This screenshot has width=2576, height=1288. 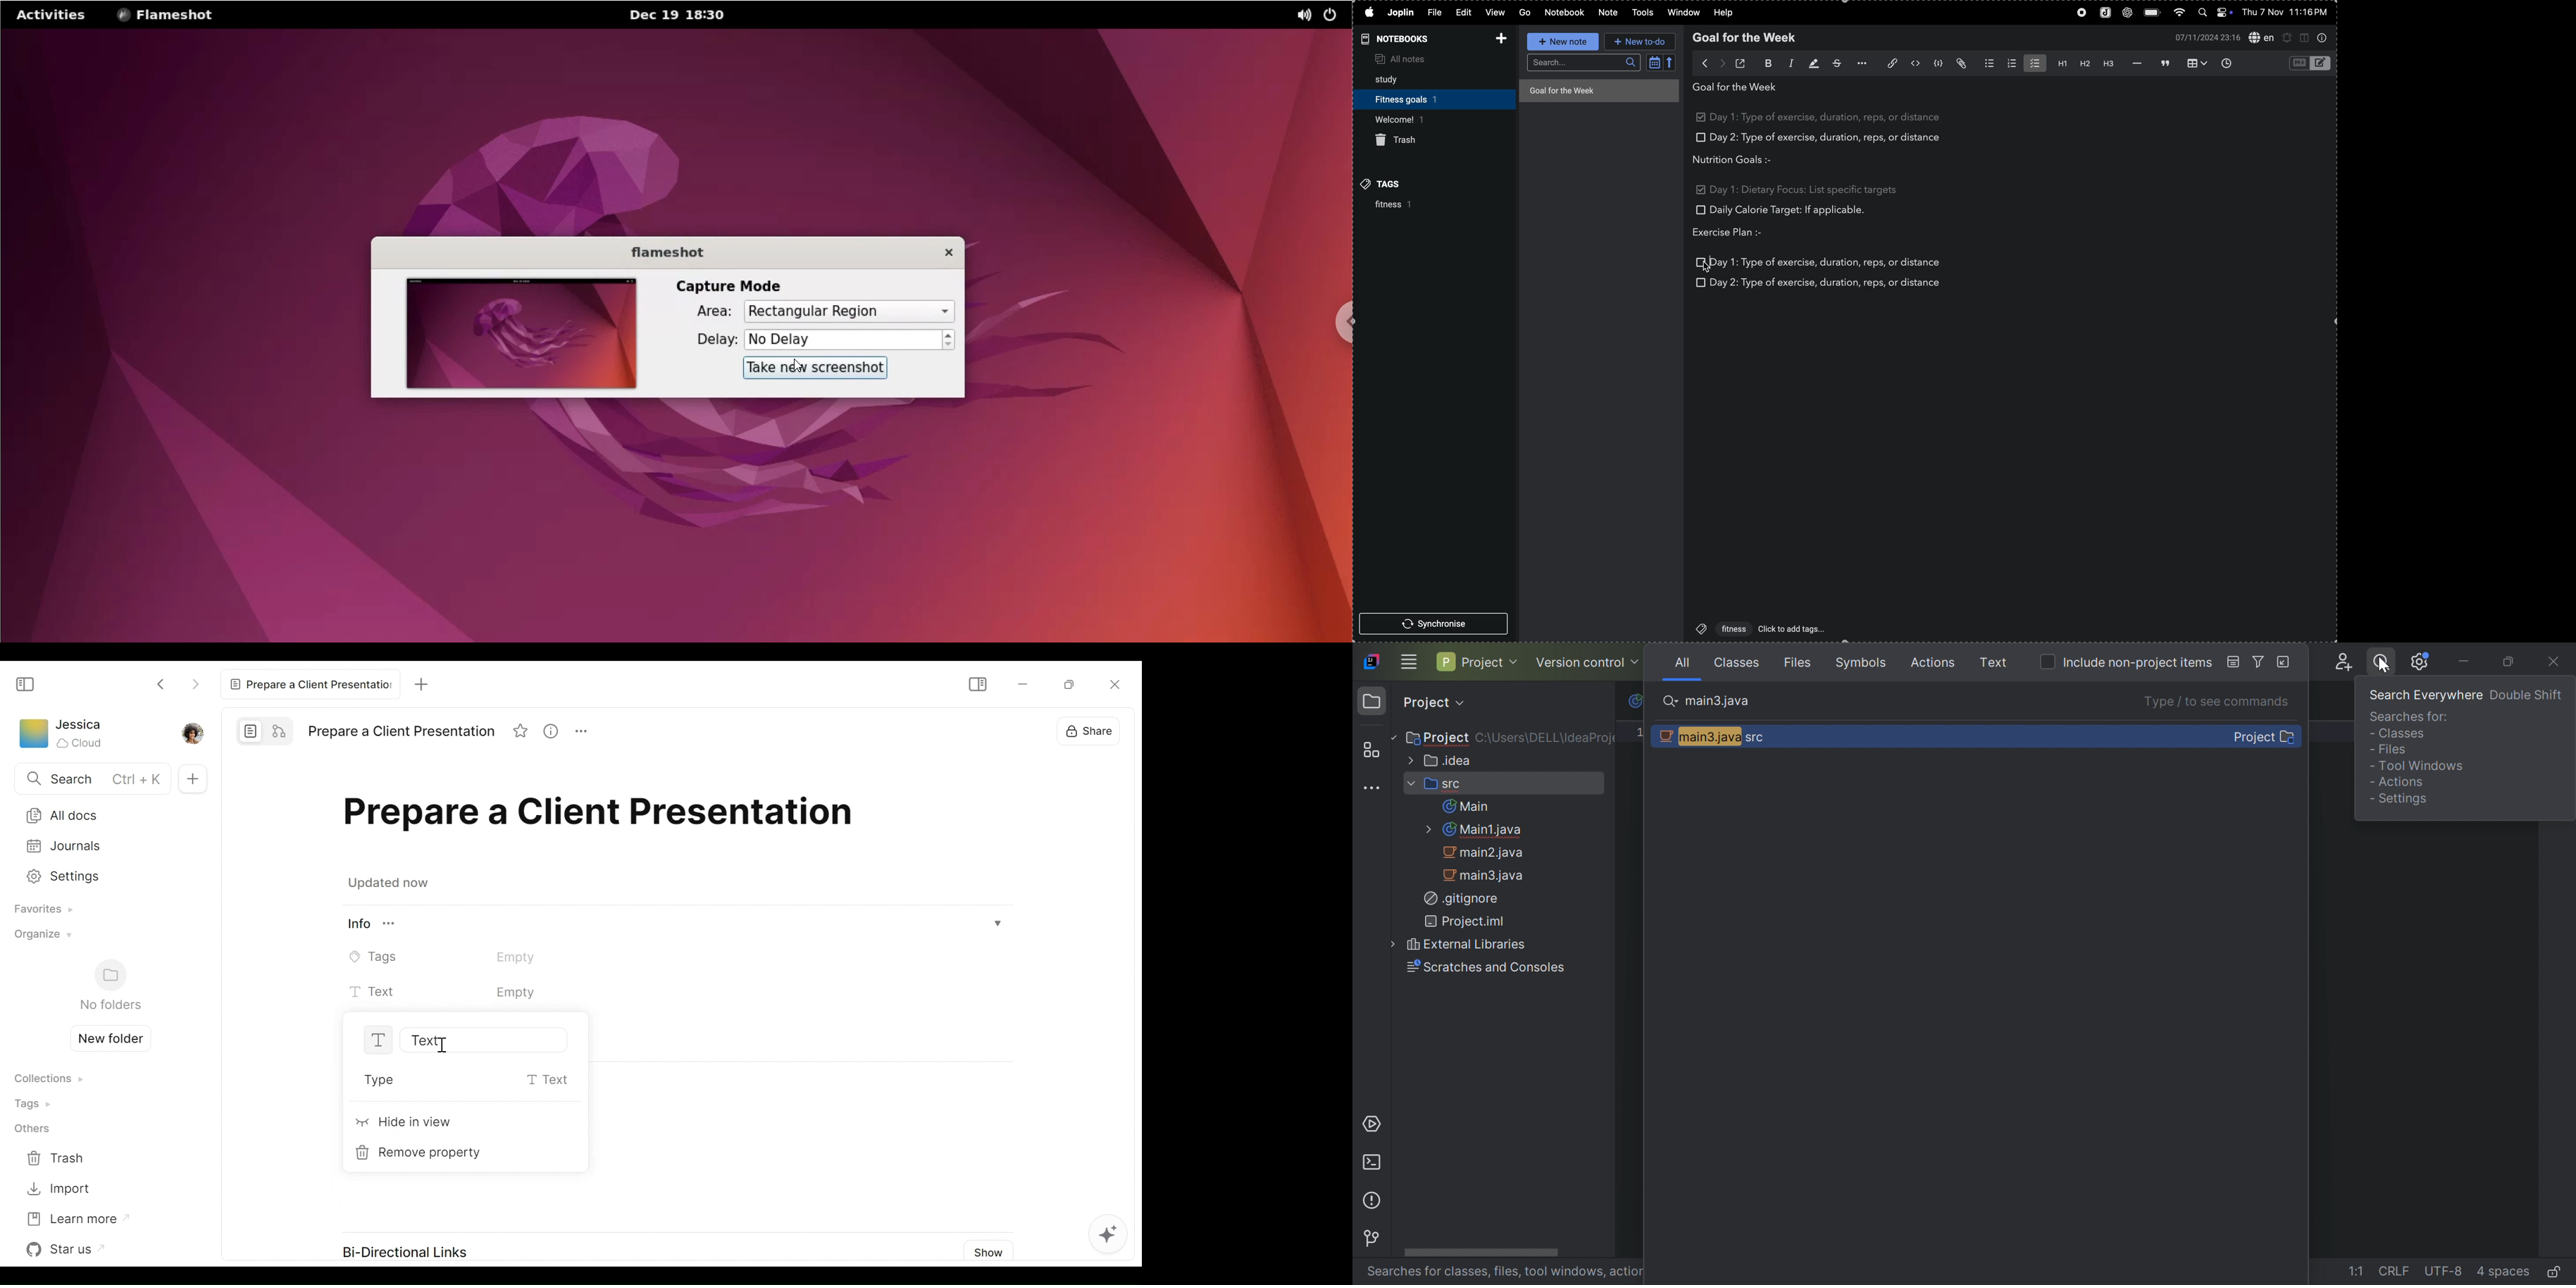 I want to click on spell check, so click(x=2260, y=38).